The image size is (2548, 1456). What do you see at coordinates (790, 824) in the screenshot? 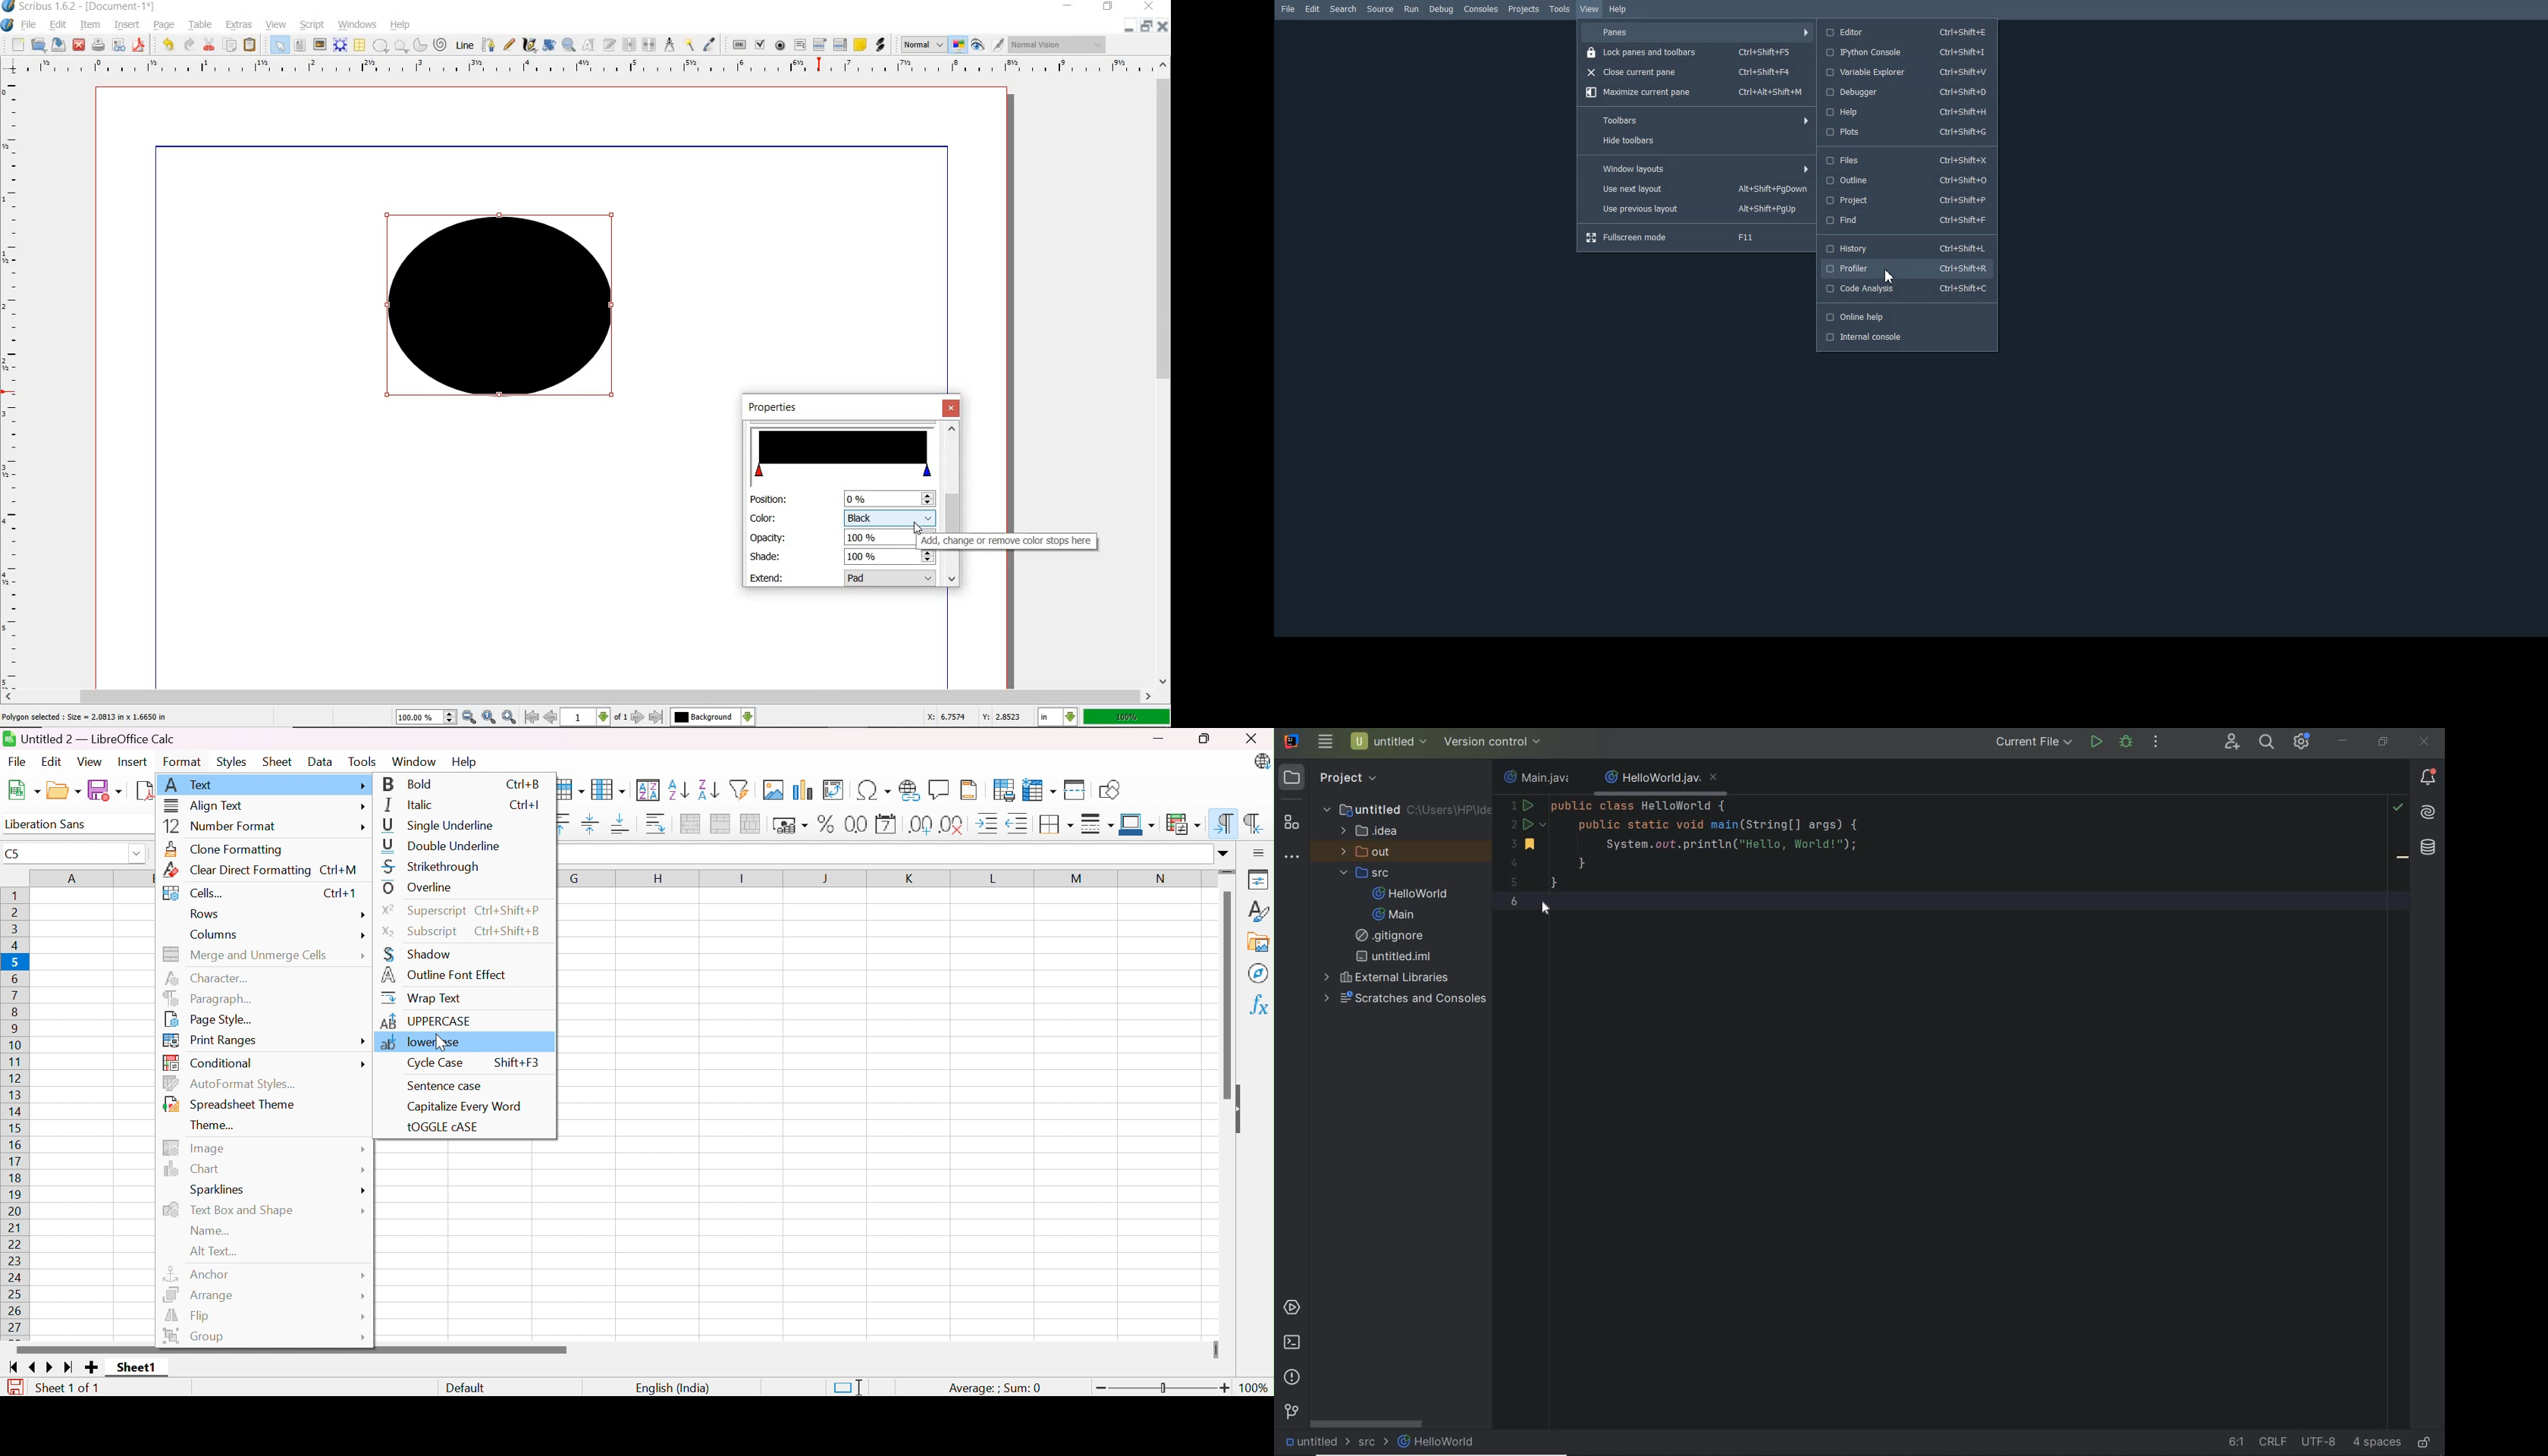
I see `Format as Currency` at bounding box center [790, 824].